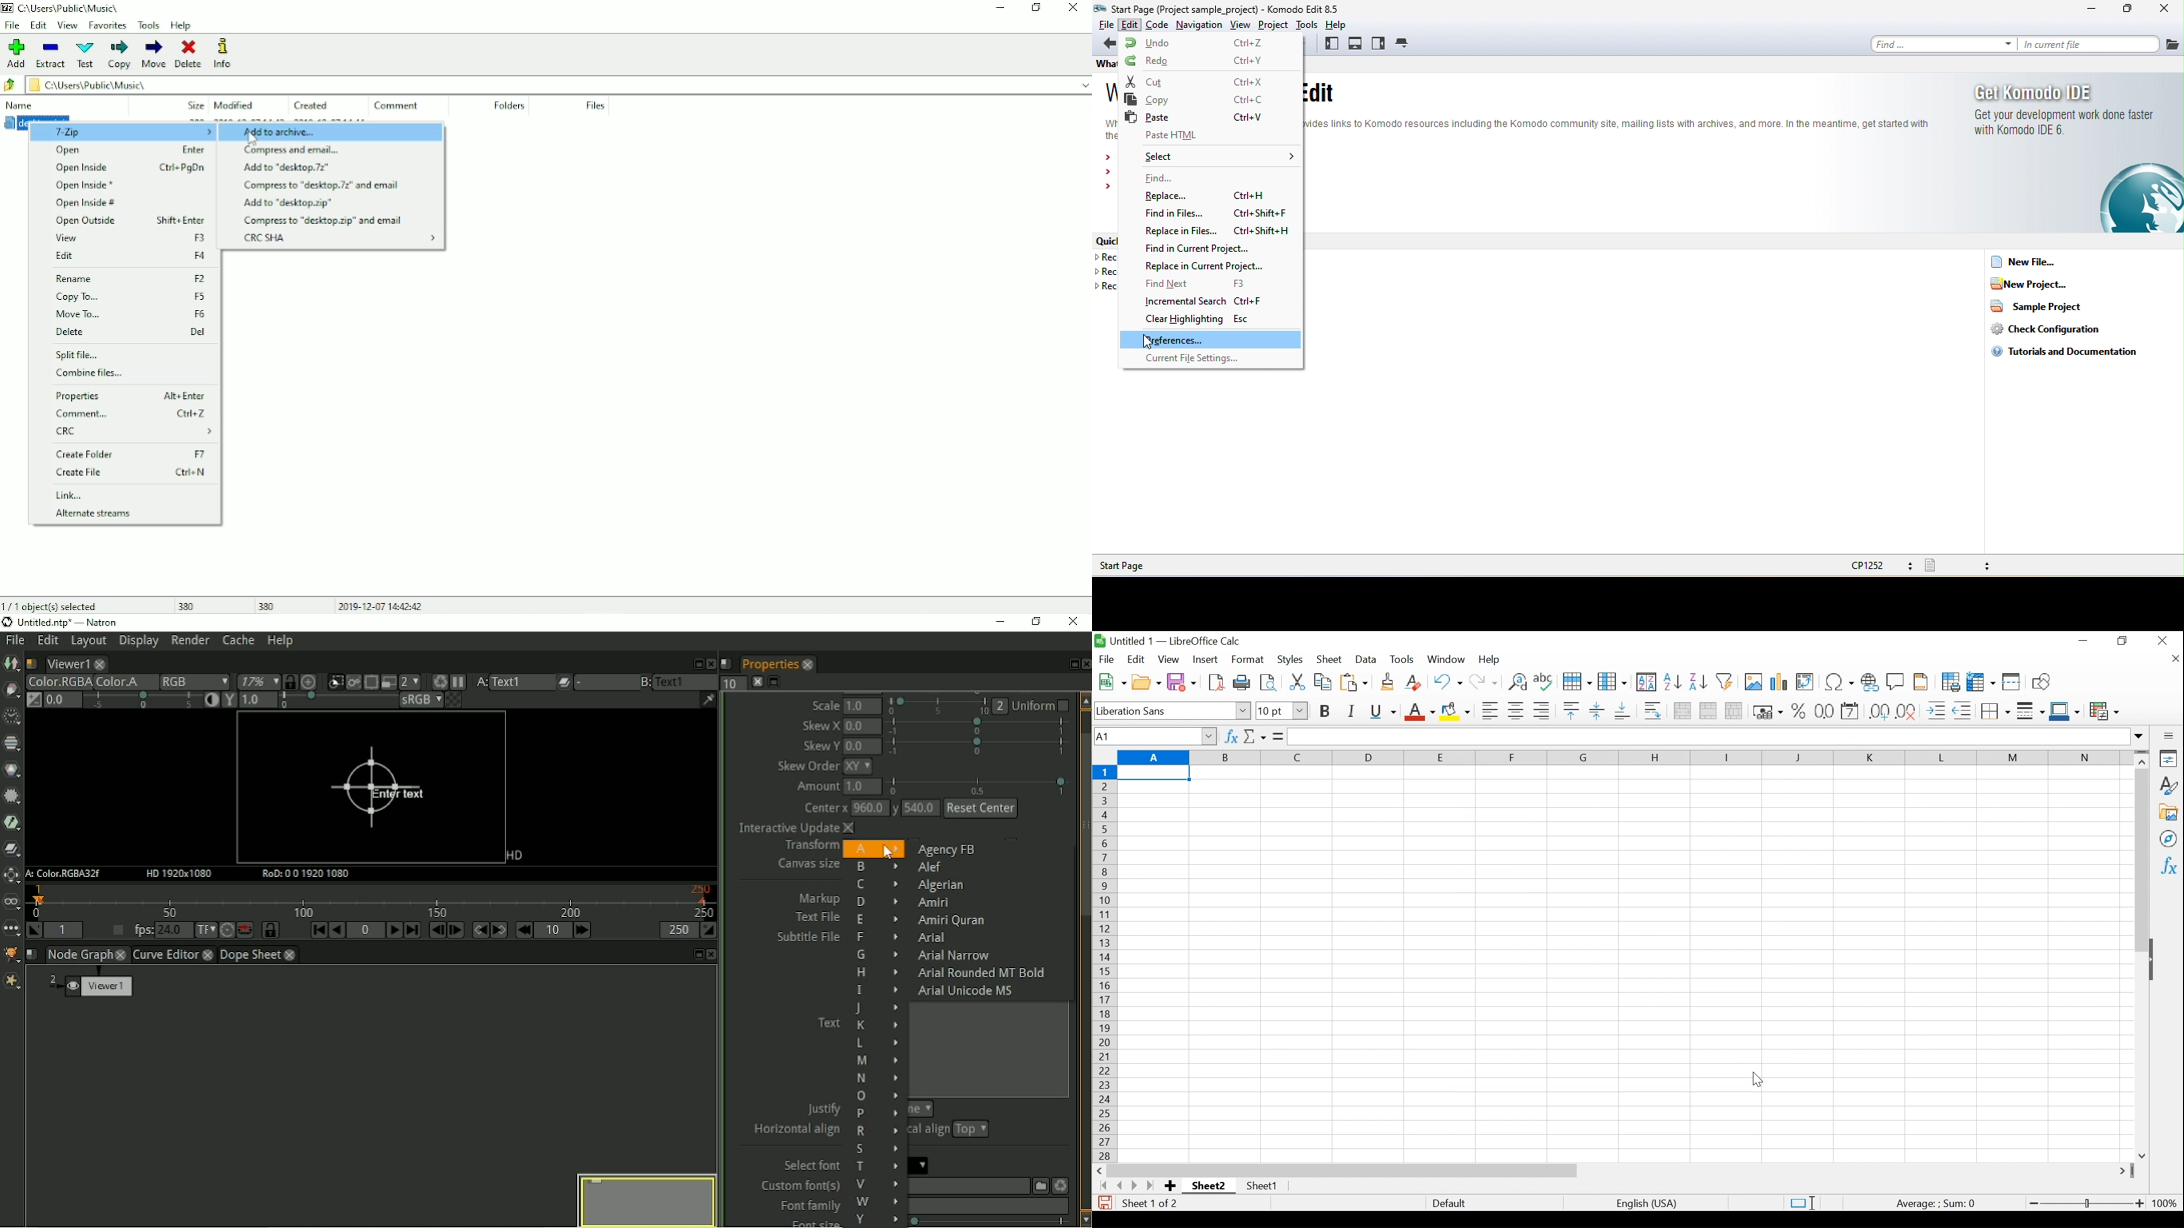 The height and width of the screenshot is (1232, 2184). Describe the element at coordinates (2157, 961) in the screenshot. I see `Show/Hide Pane` at that location.